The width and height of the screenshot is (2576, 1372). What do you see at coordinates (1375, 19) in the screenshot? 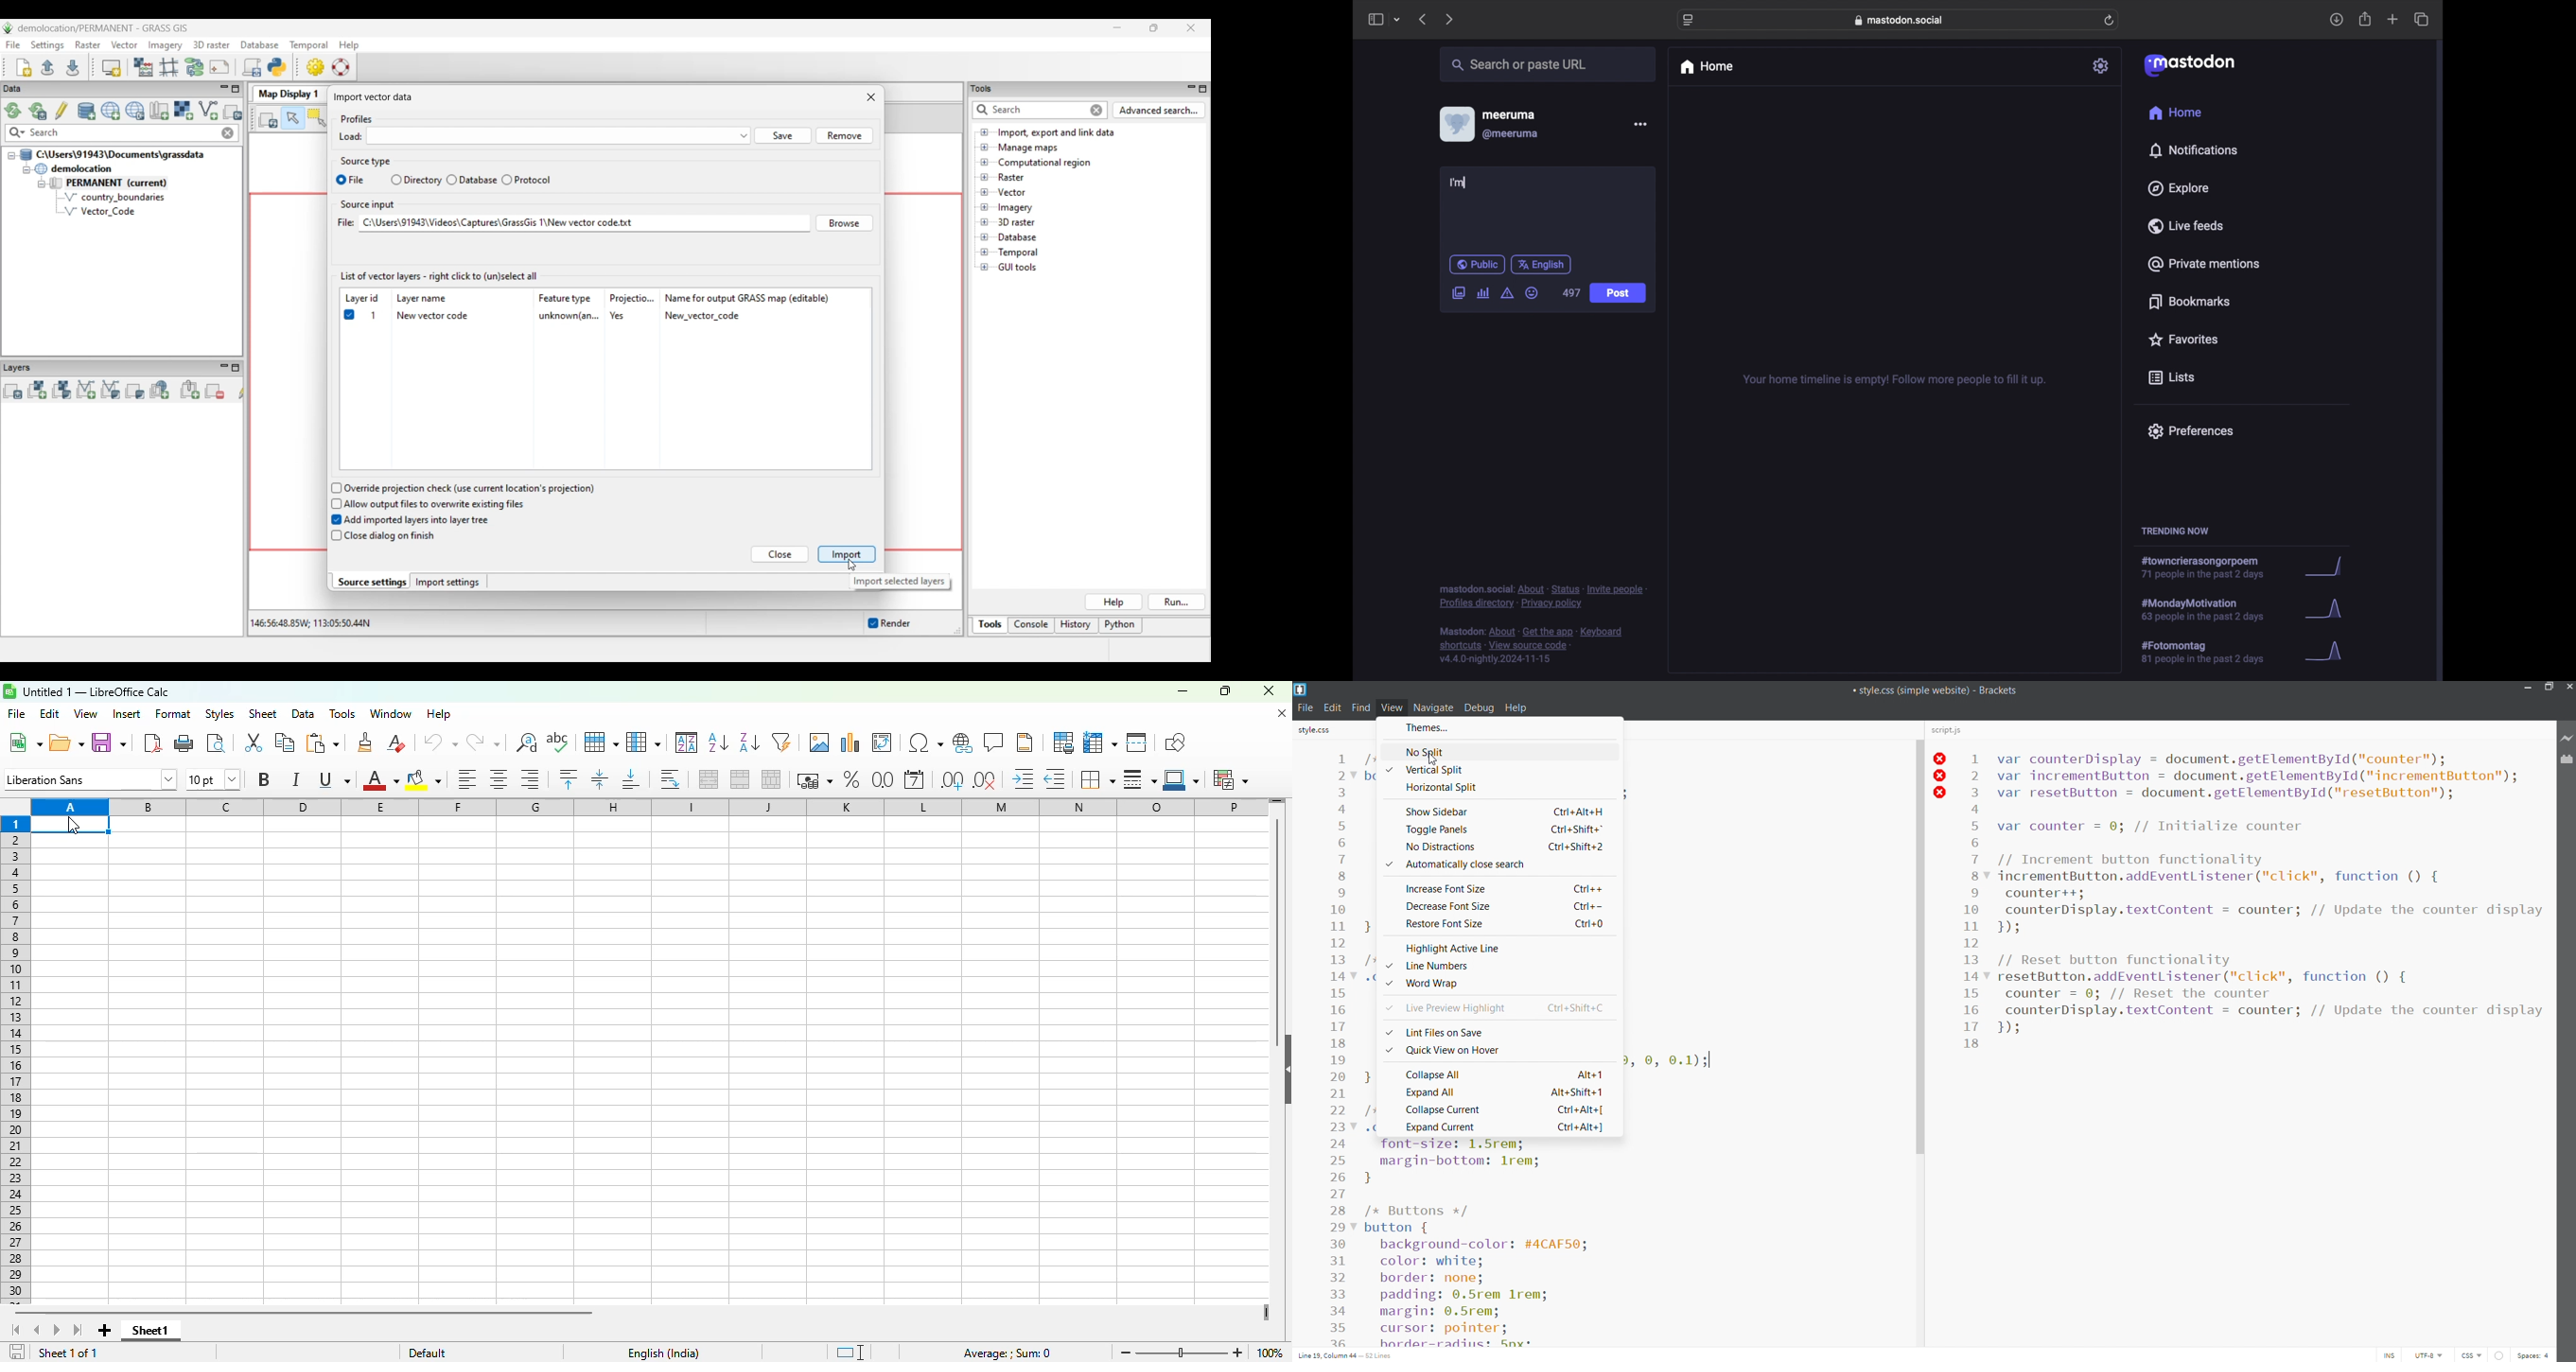
I see `side bar` at bounding box center [1375, 19].